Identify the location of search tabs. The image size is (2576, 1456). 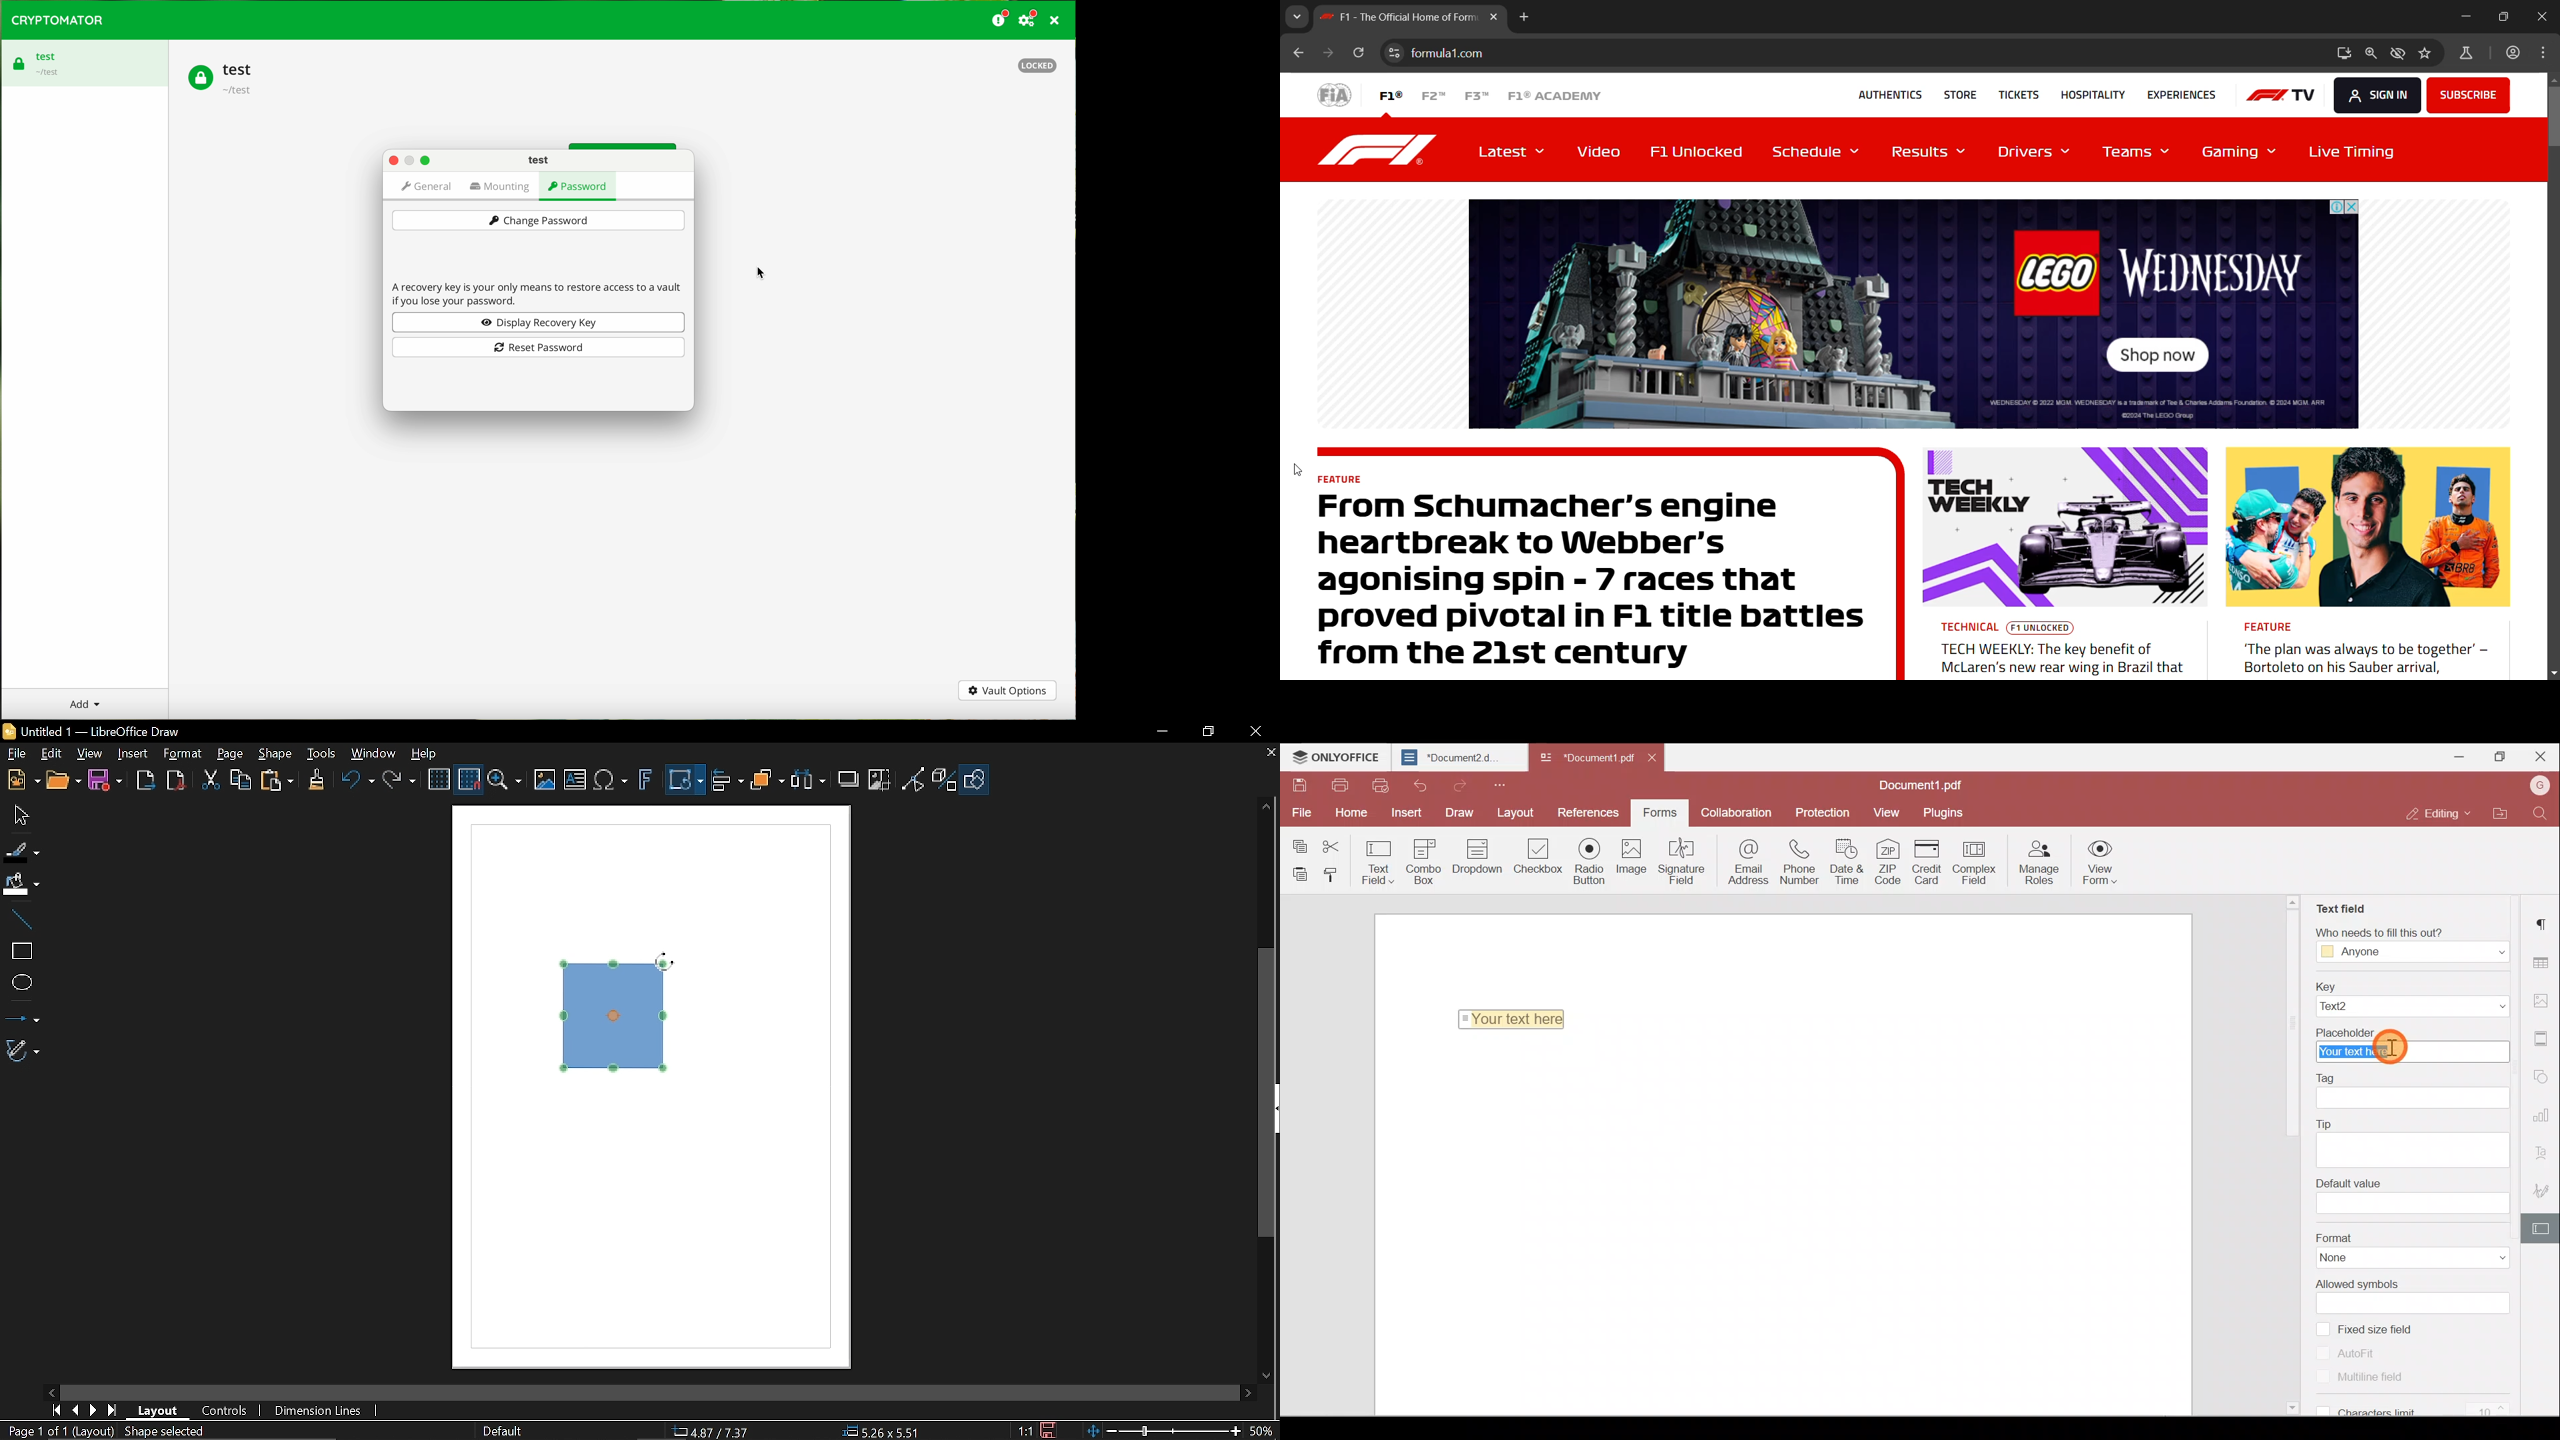
(1296, 15).